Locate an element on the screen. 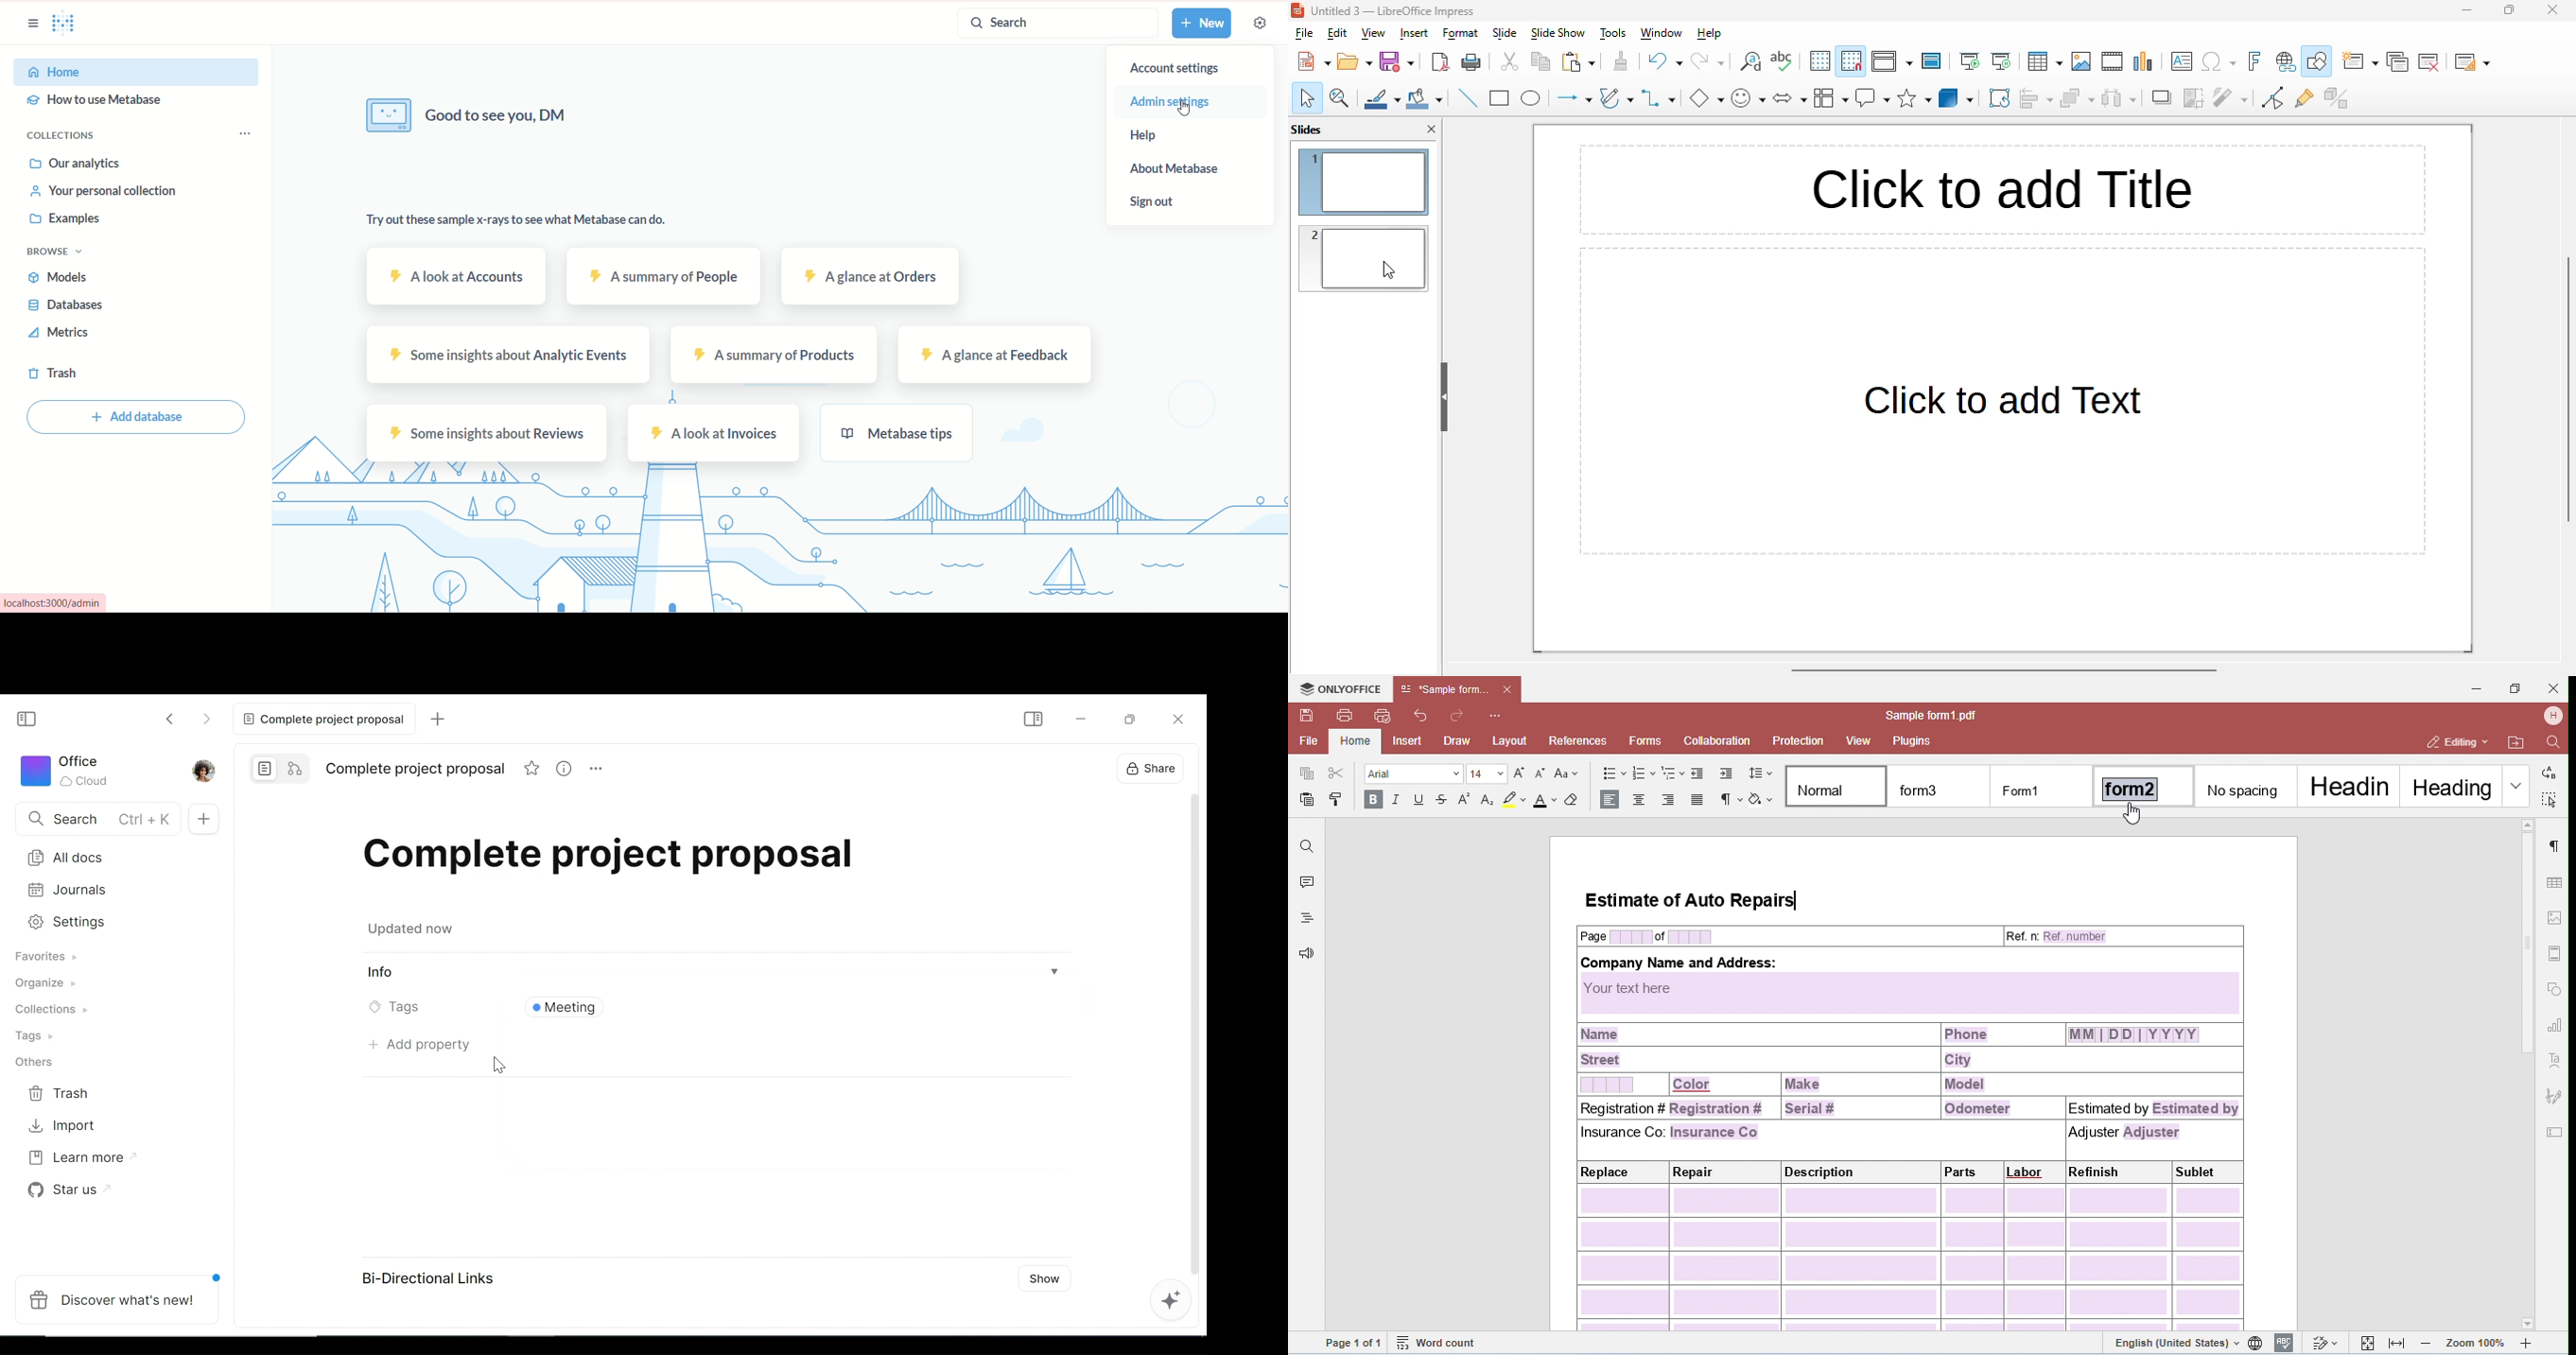 Image resolution: width=2576 pixels, height=1372 pixels. shadow is located at coordinates (2162, 98).